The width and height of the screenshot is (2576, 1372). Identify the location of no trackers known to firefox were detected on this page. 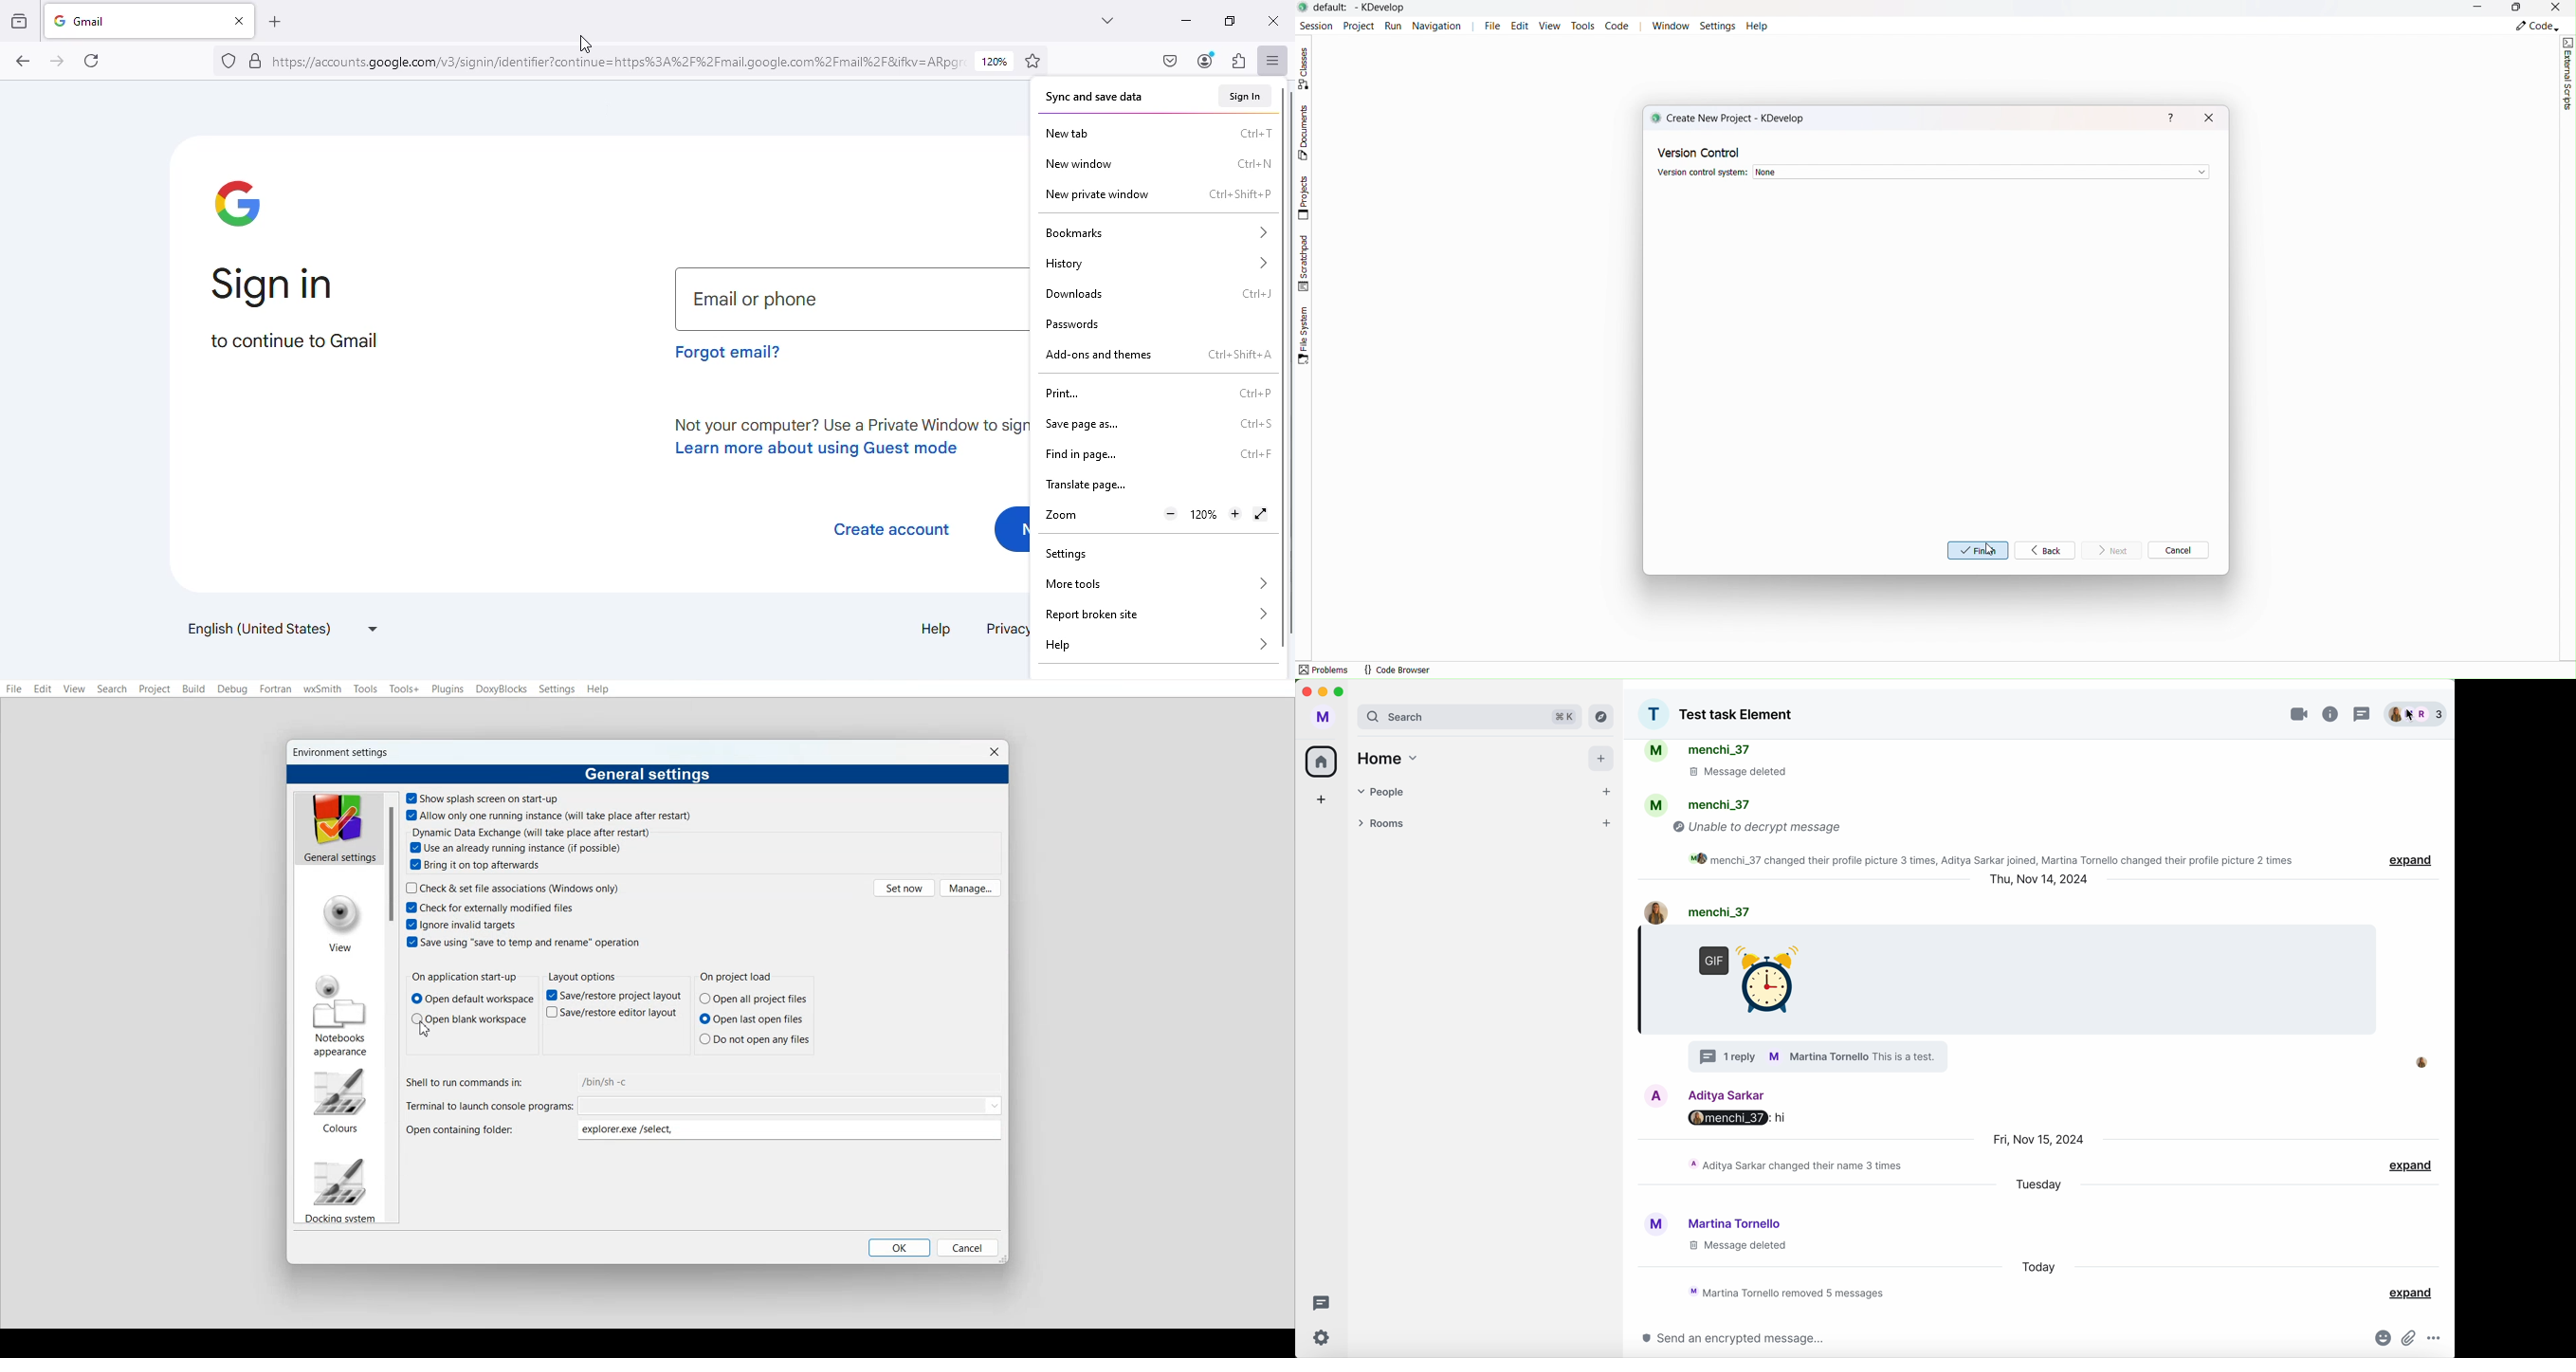
(229, 61).